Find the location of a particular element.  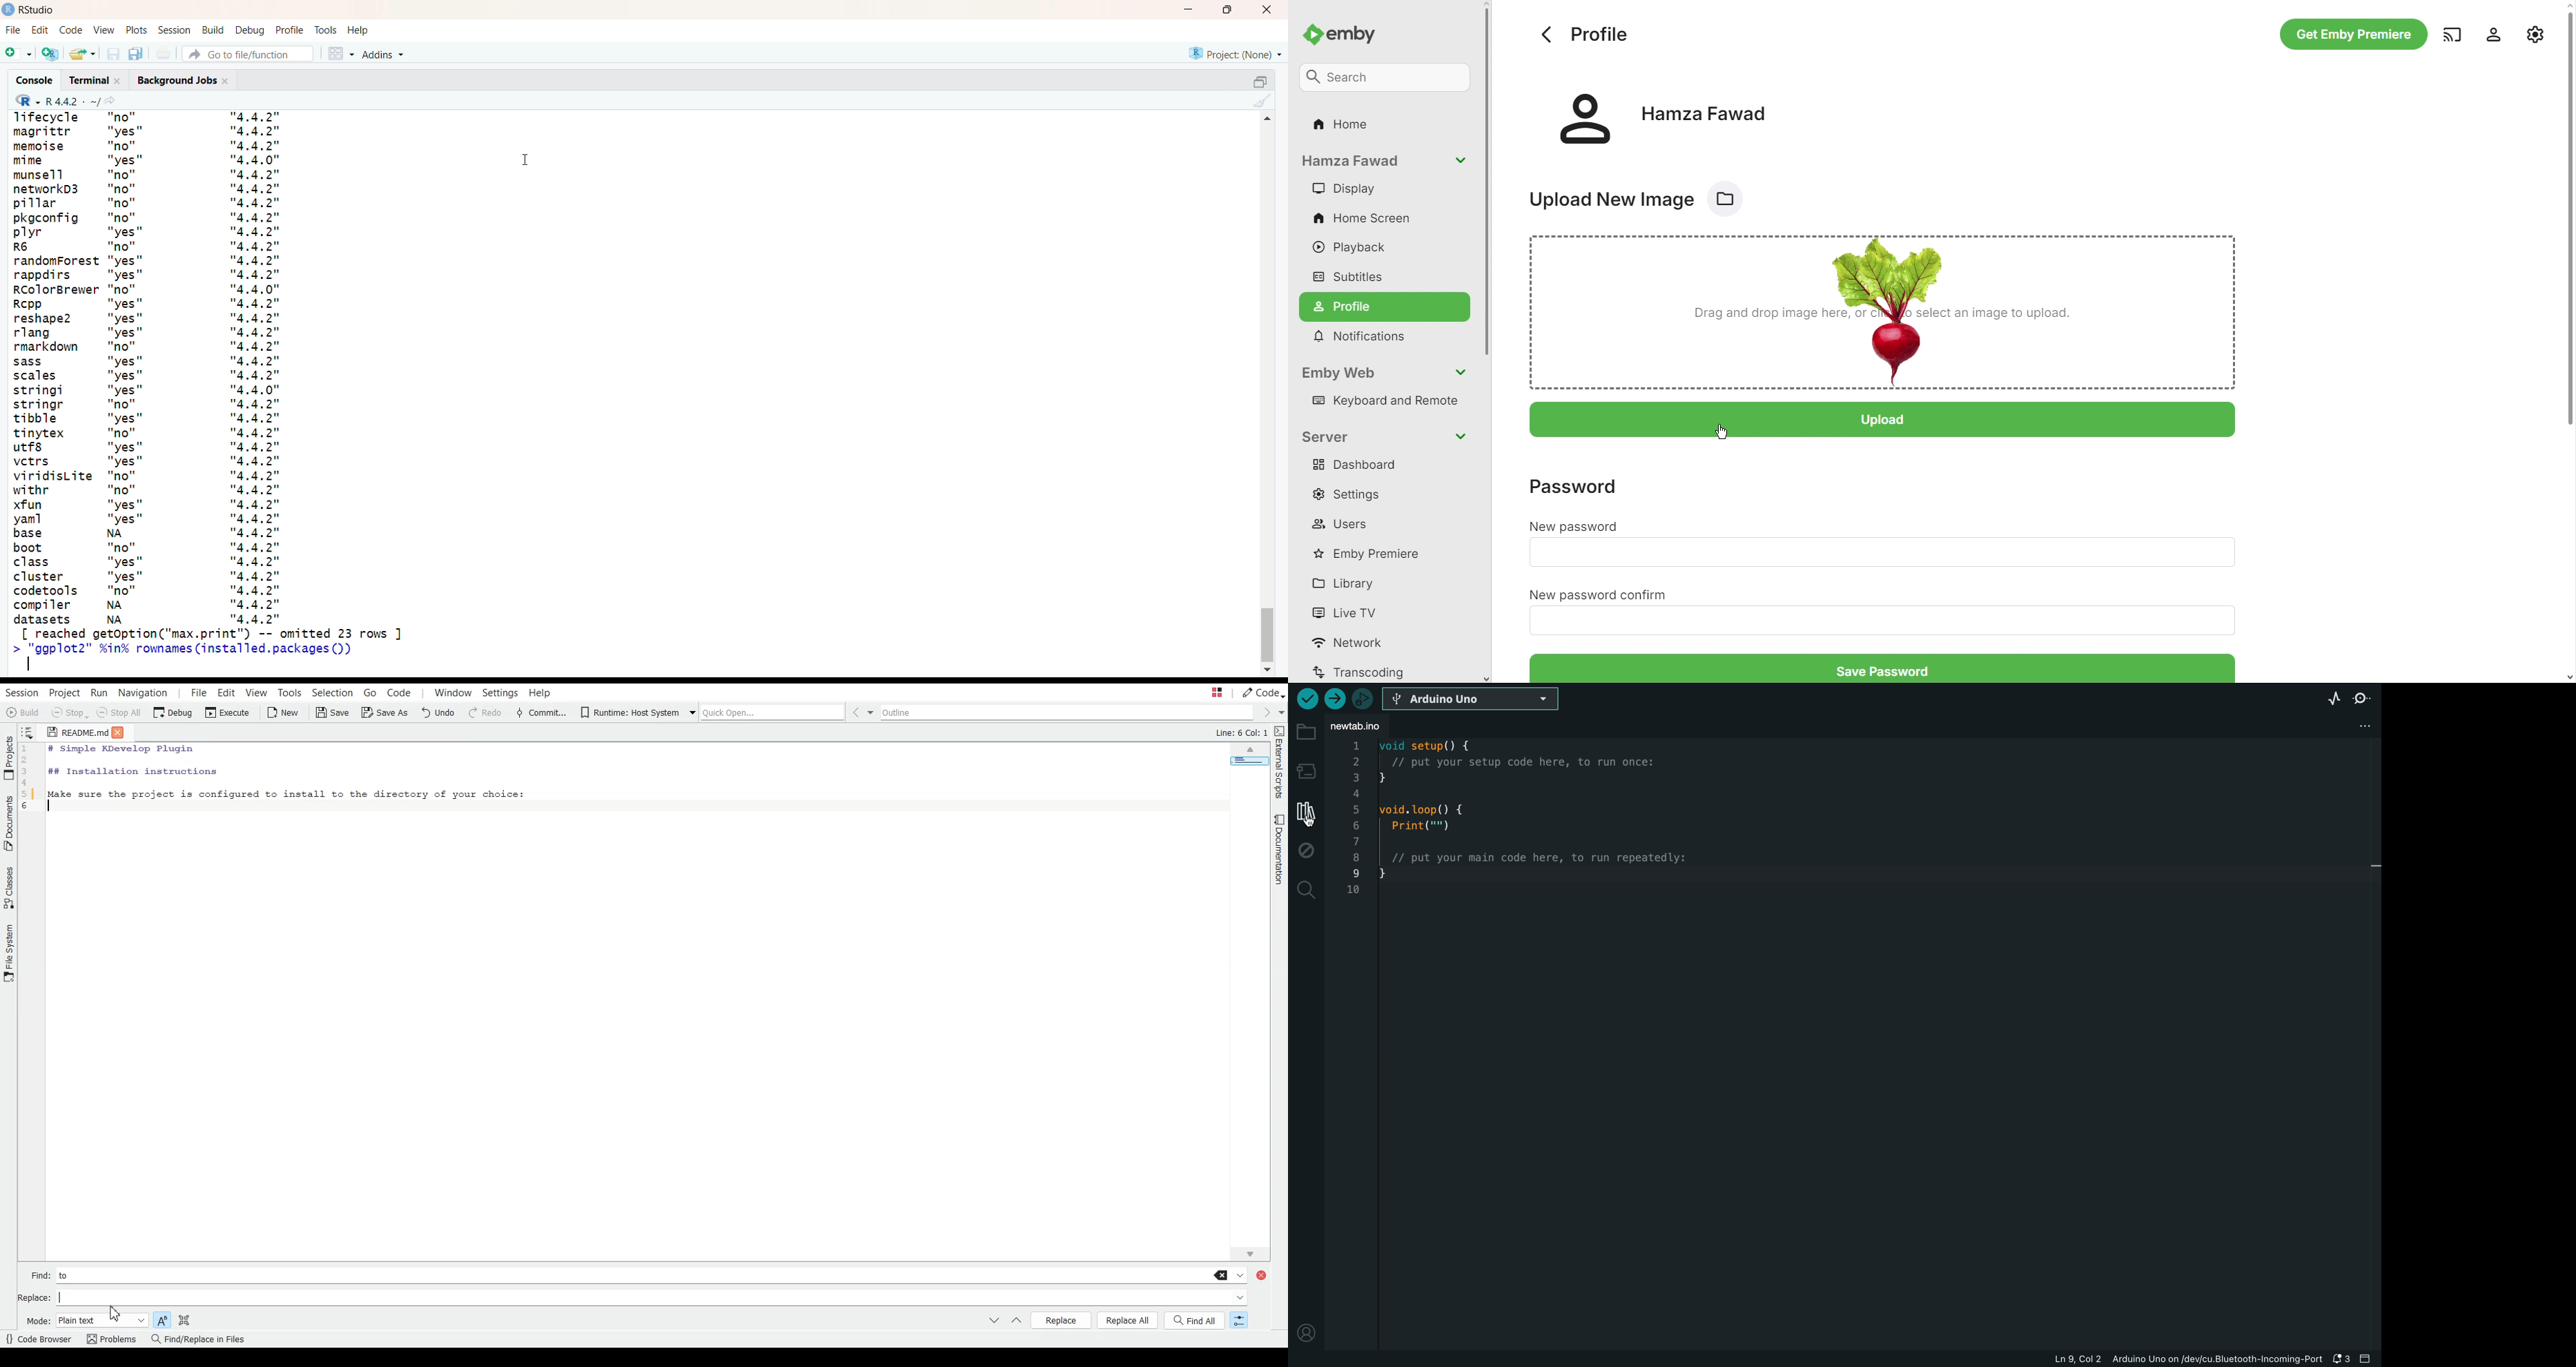

installed packages is located at coordinates (209, 395).